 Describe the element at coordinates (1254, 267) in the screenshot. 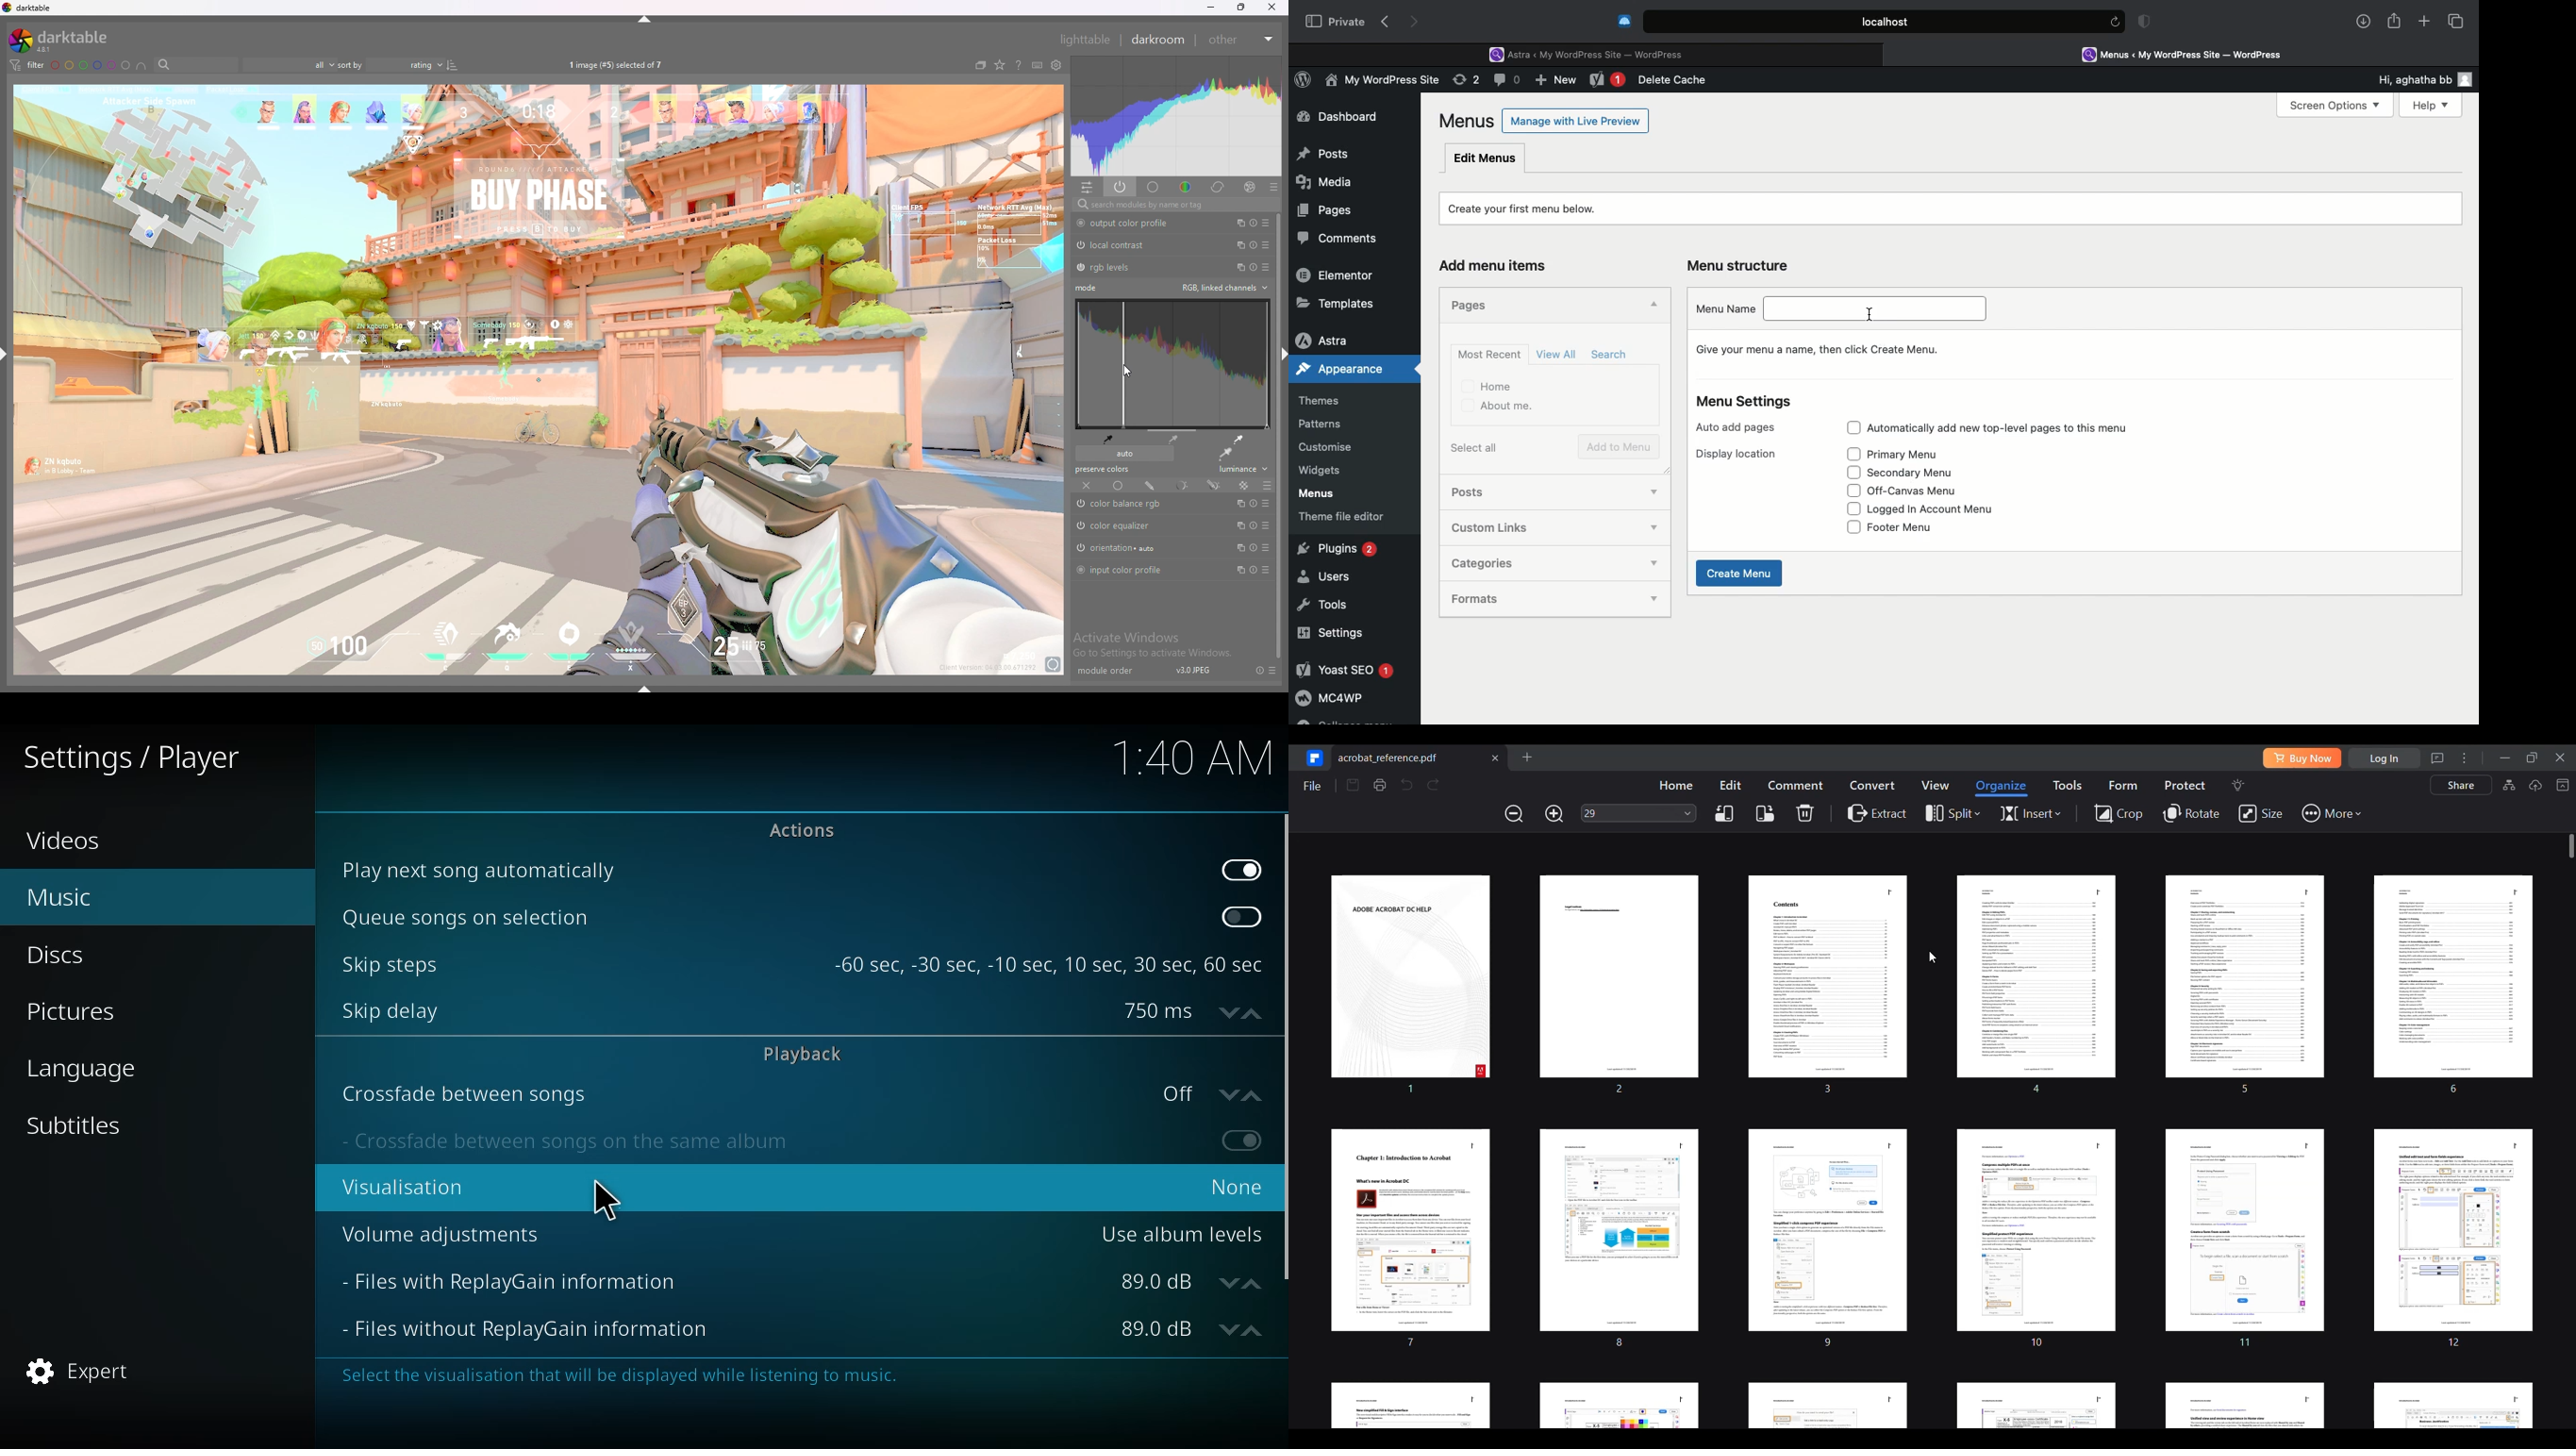

I see `reset` at that location.